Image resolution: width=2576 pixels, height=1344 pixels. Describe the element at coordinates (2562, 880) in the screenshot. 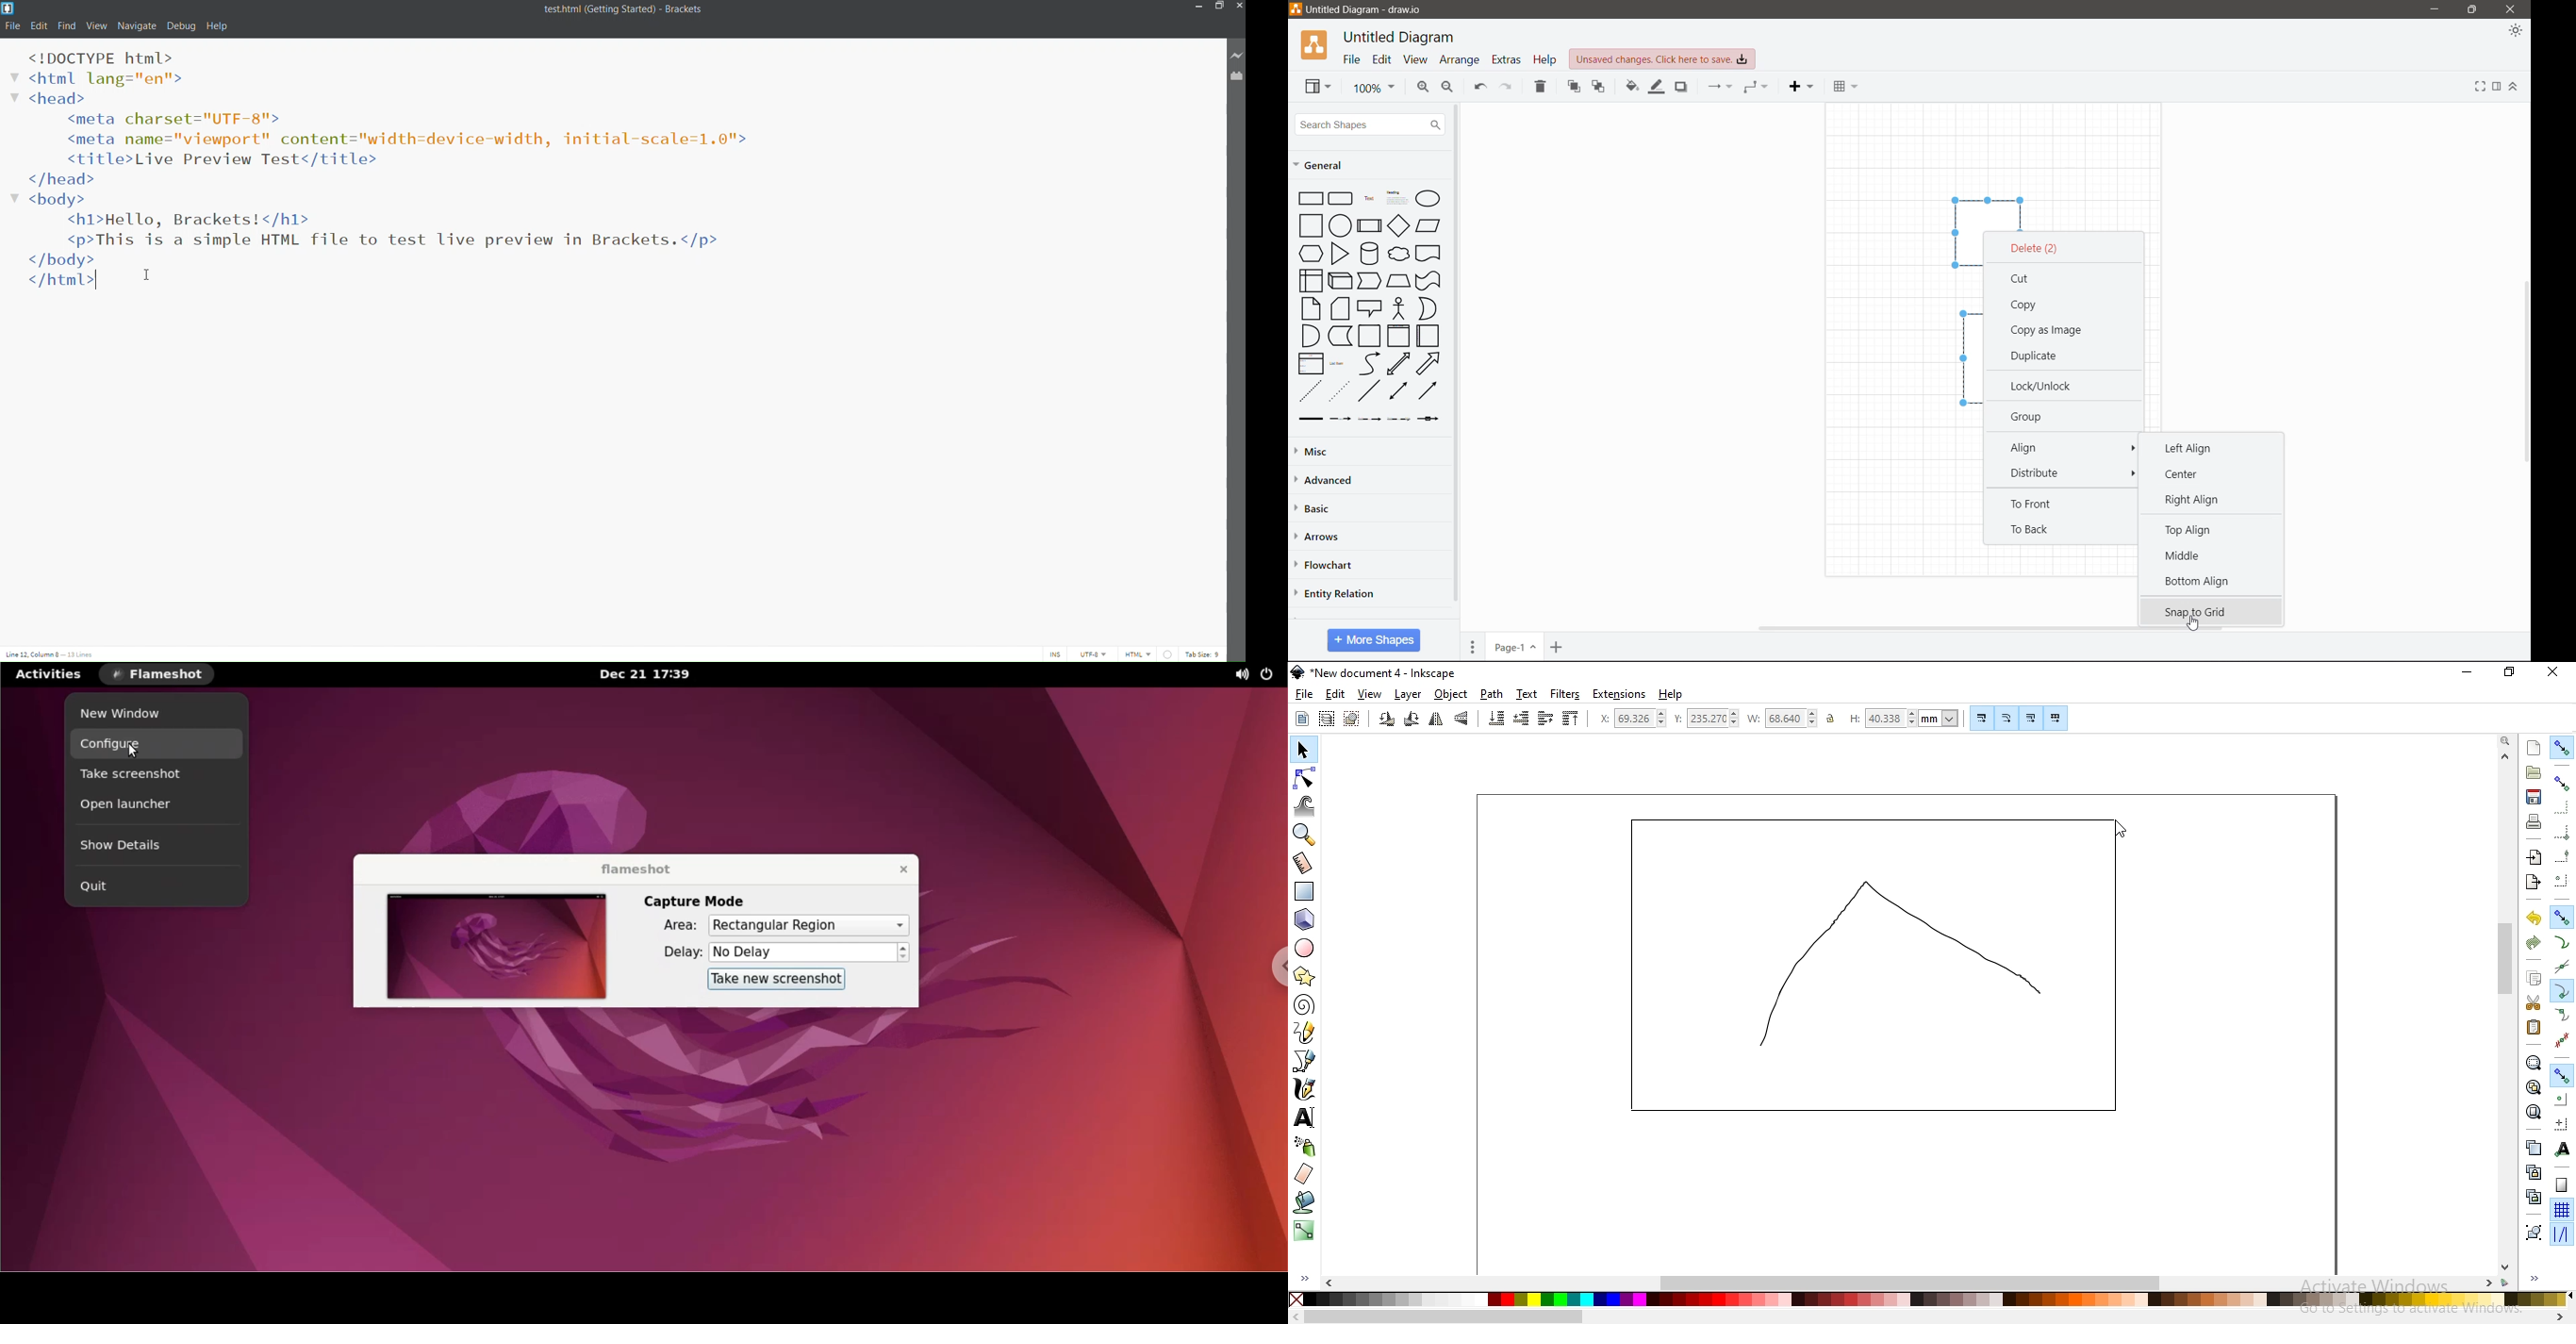

I see `snapping centers of bounding boxes` at that location.